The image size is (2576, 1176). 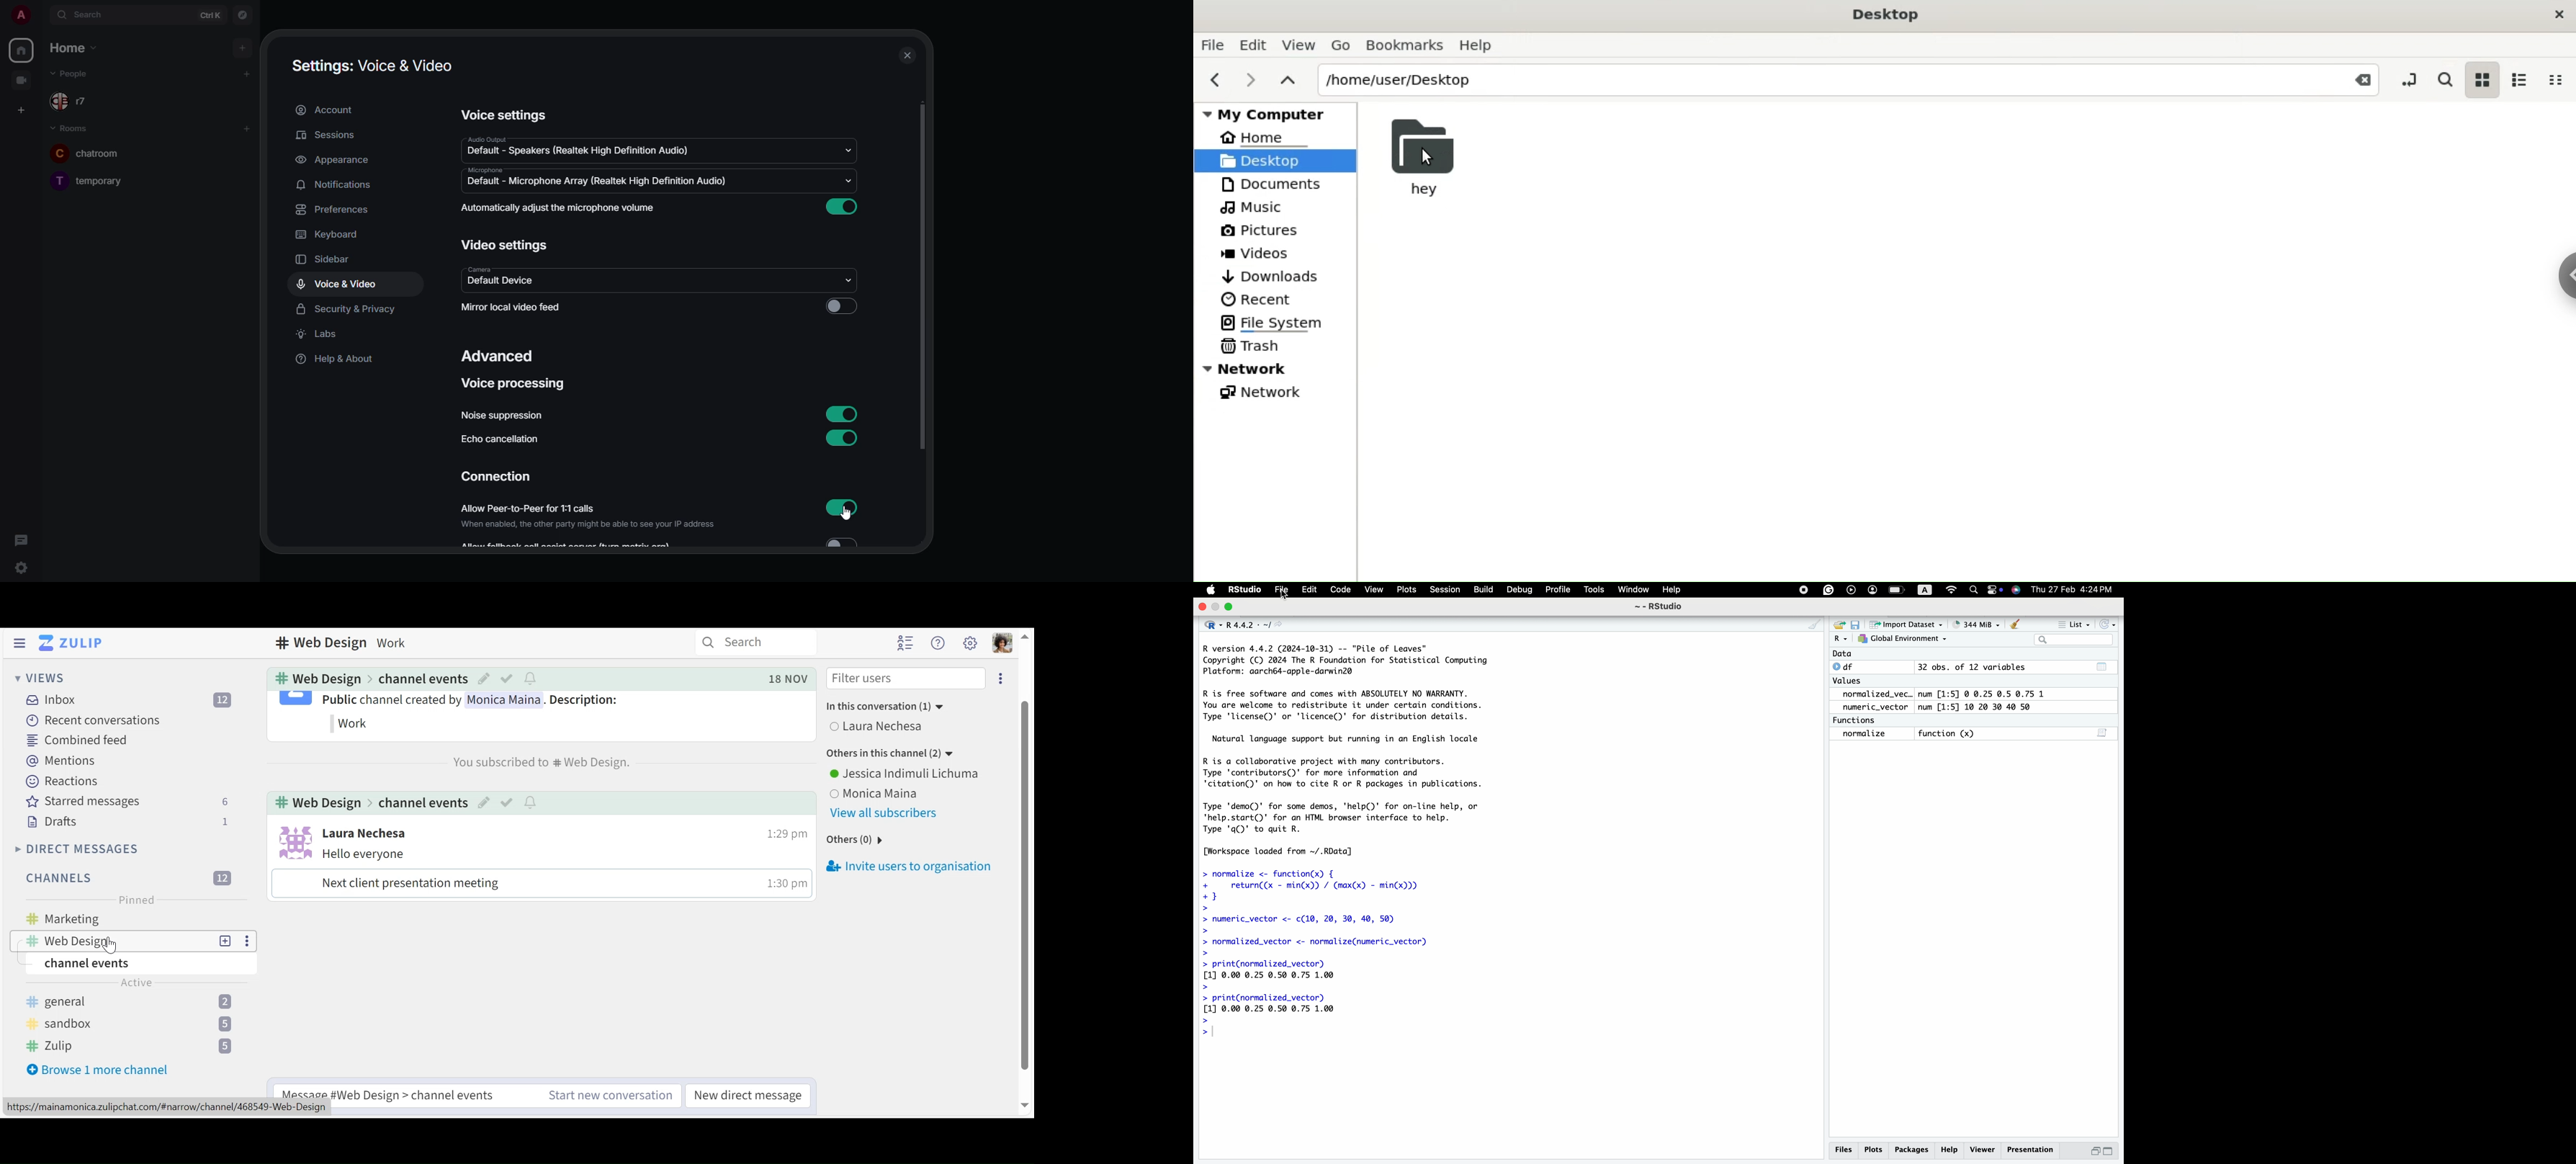 What do you see at coordinates (1944, 700) in the screenshot?
I see `Data
O df 32 obs. of 12 variables
Values
normalized_vec.. num [1:5] @ 0.25 0.5 0.75 1
numeric_vector num [1:5] 10 20 30 40 50
Functions
normalize function (x)` at bounding box center [1944, 700].